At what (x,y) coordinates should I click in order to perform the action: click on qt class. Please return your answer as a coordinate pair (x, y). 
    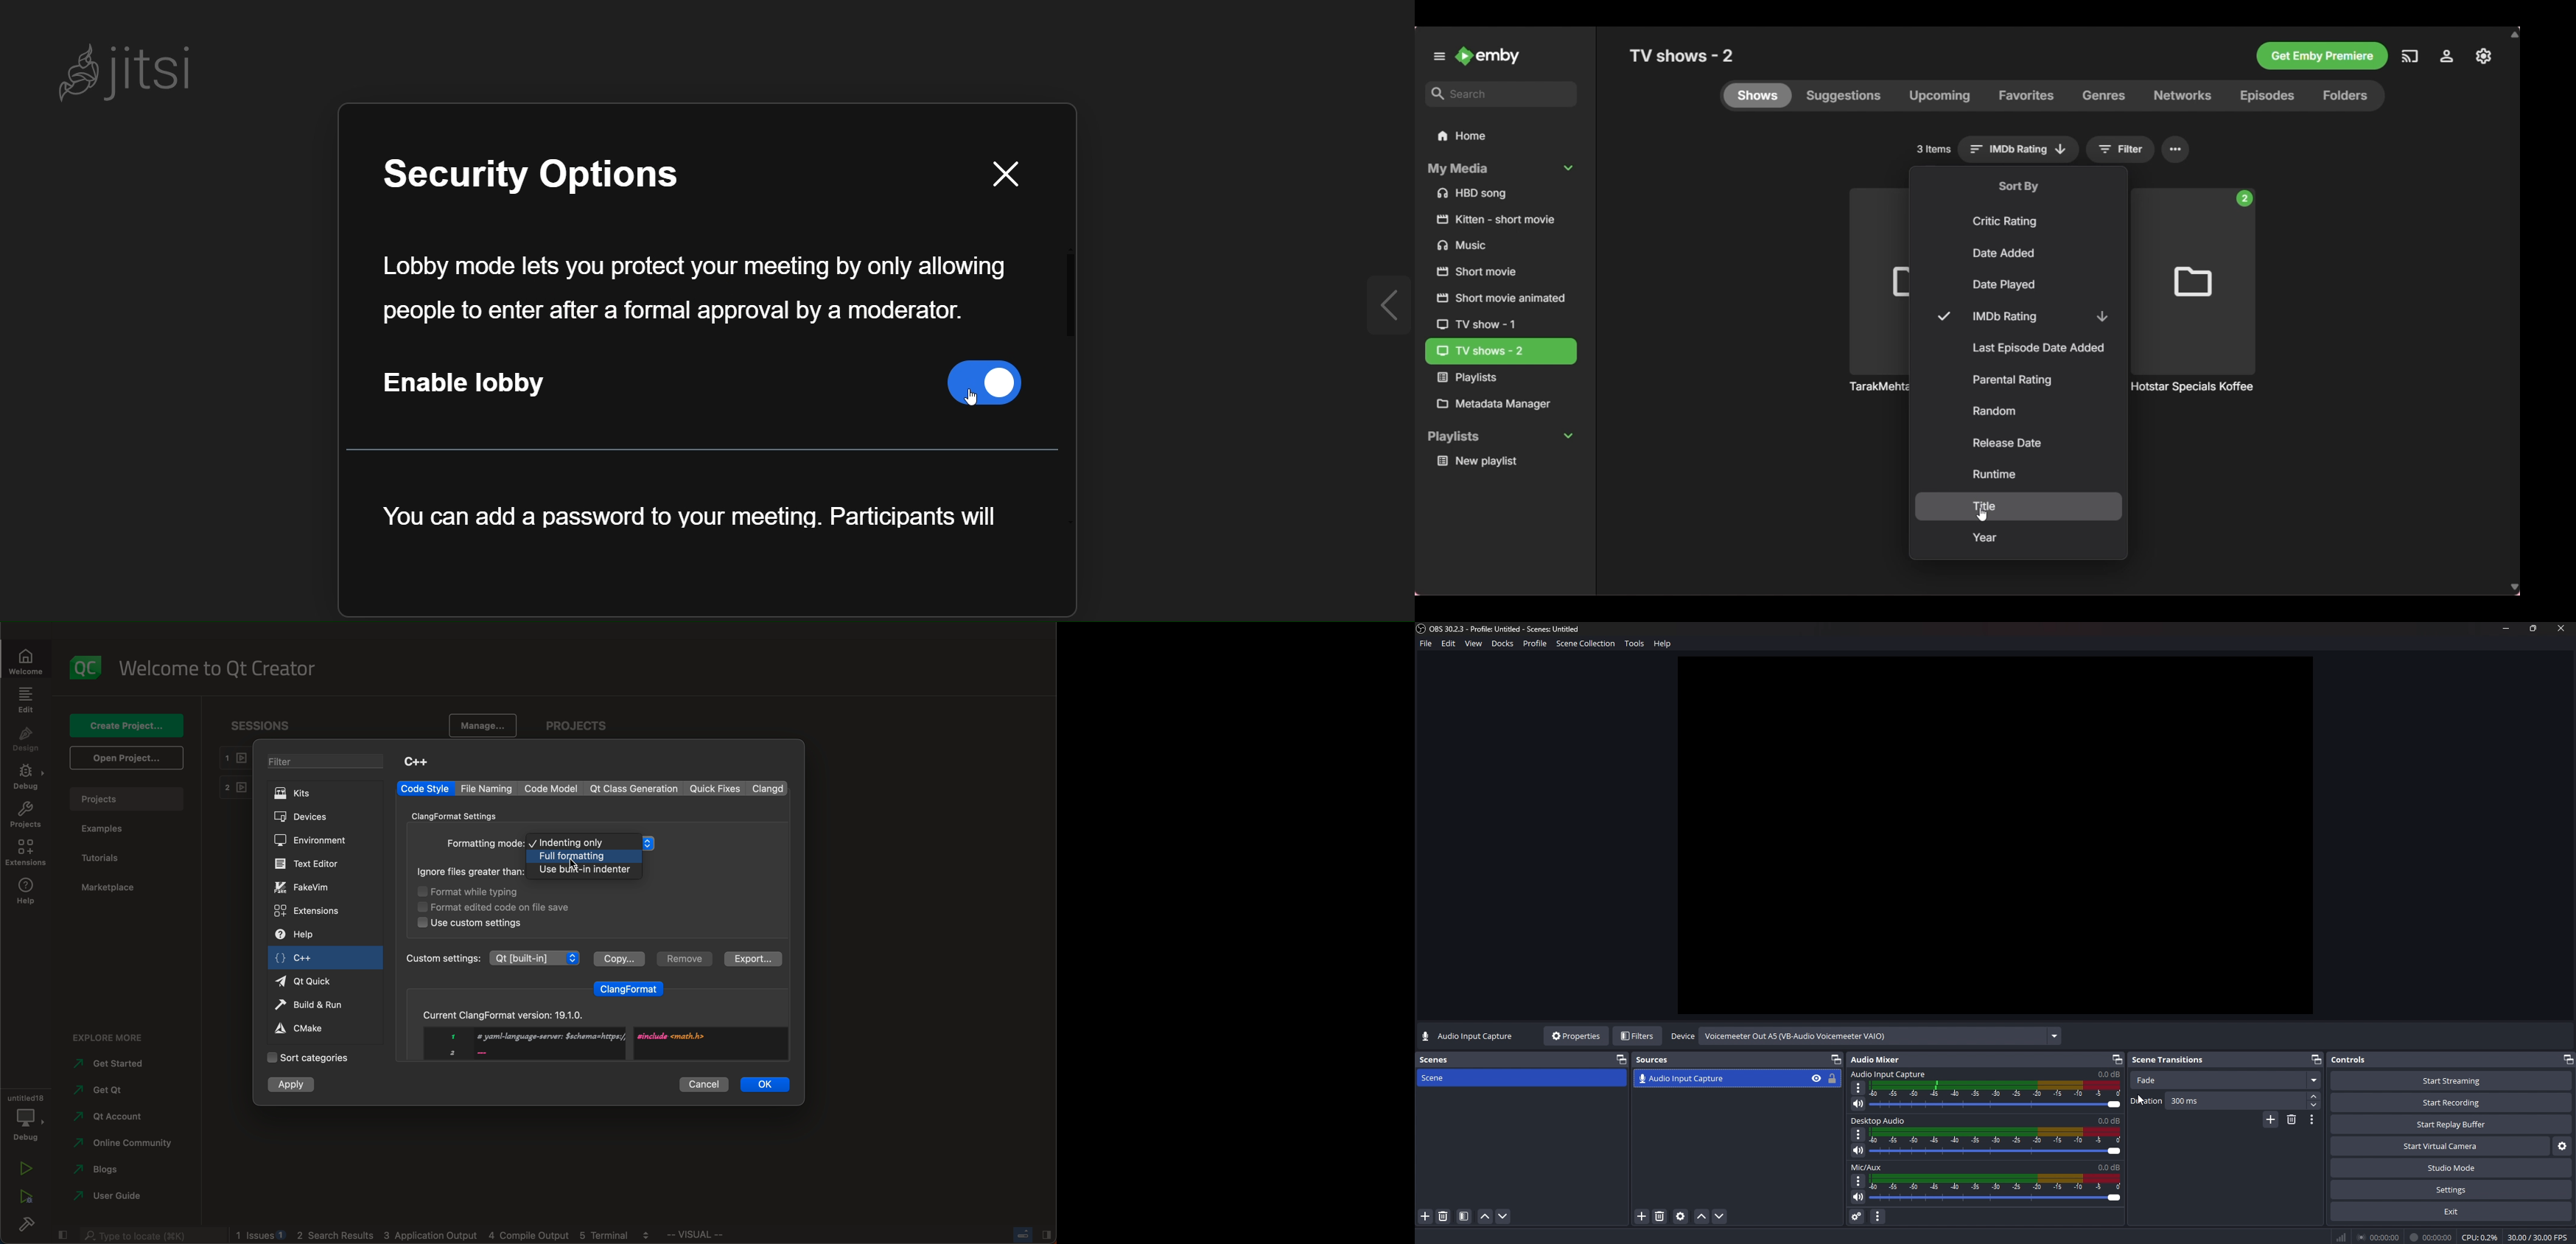
    Looking at the image, I should click on (635, 789).